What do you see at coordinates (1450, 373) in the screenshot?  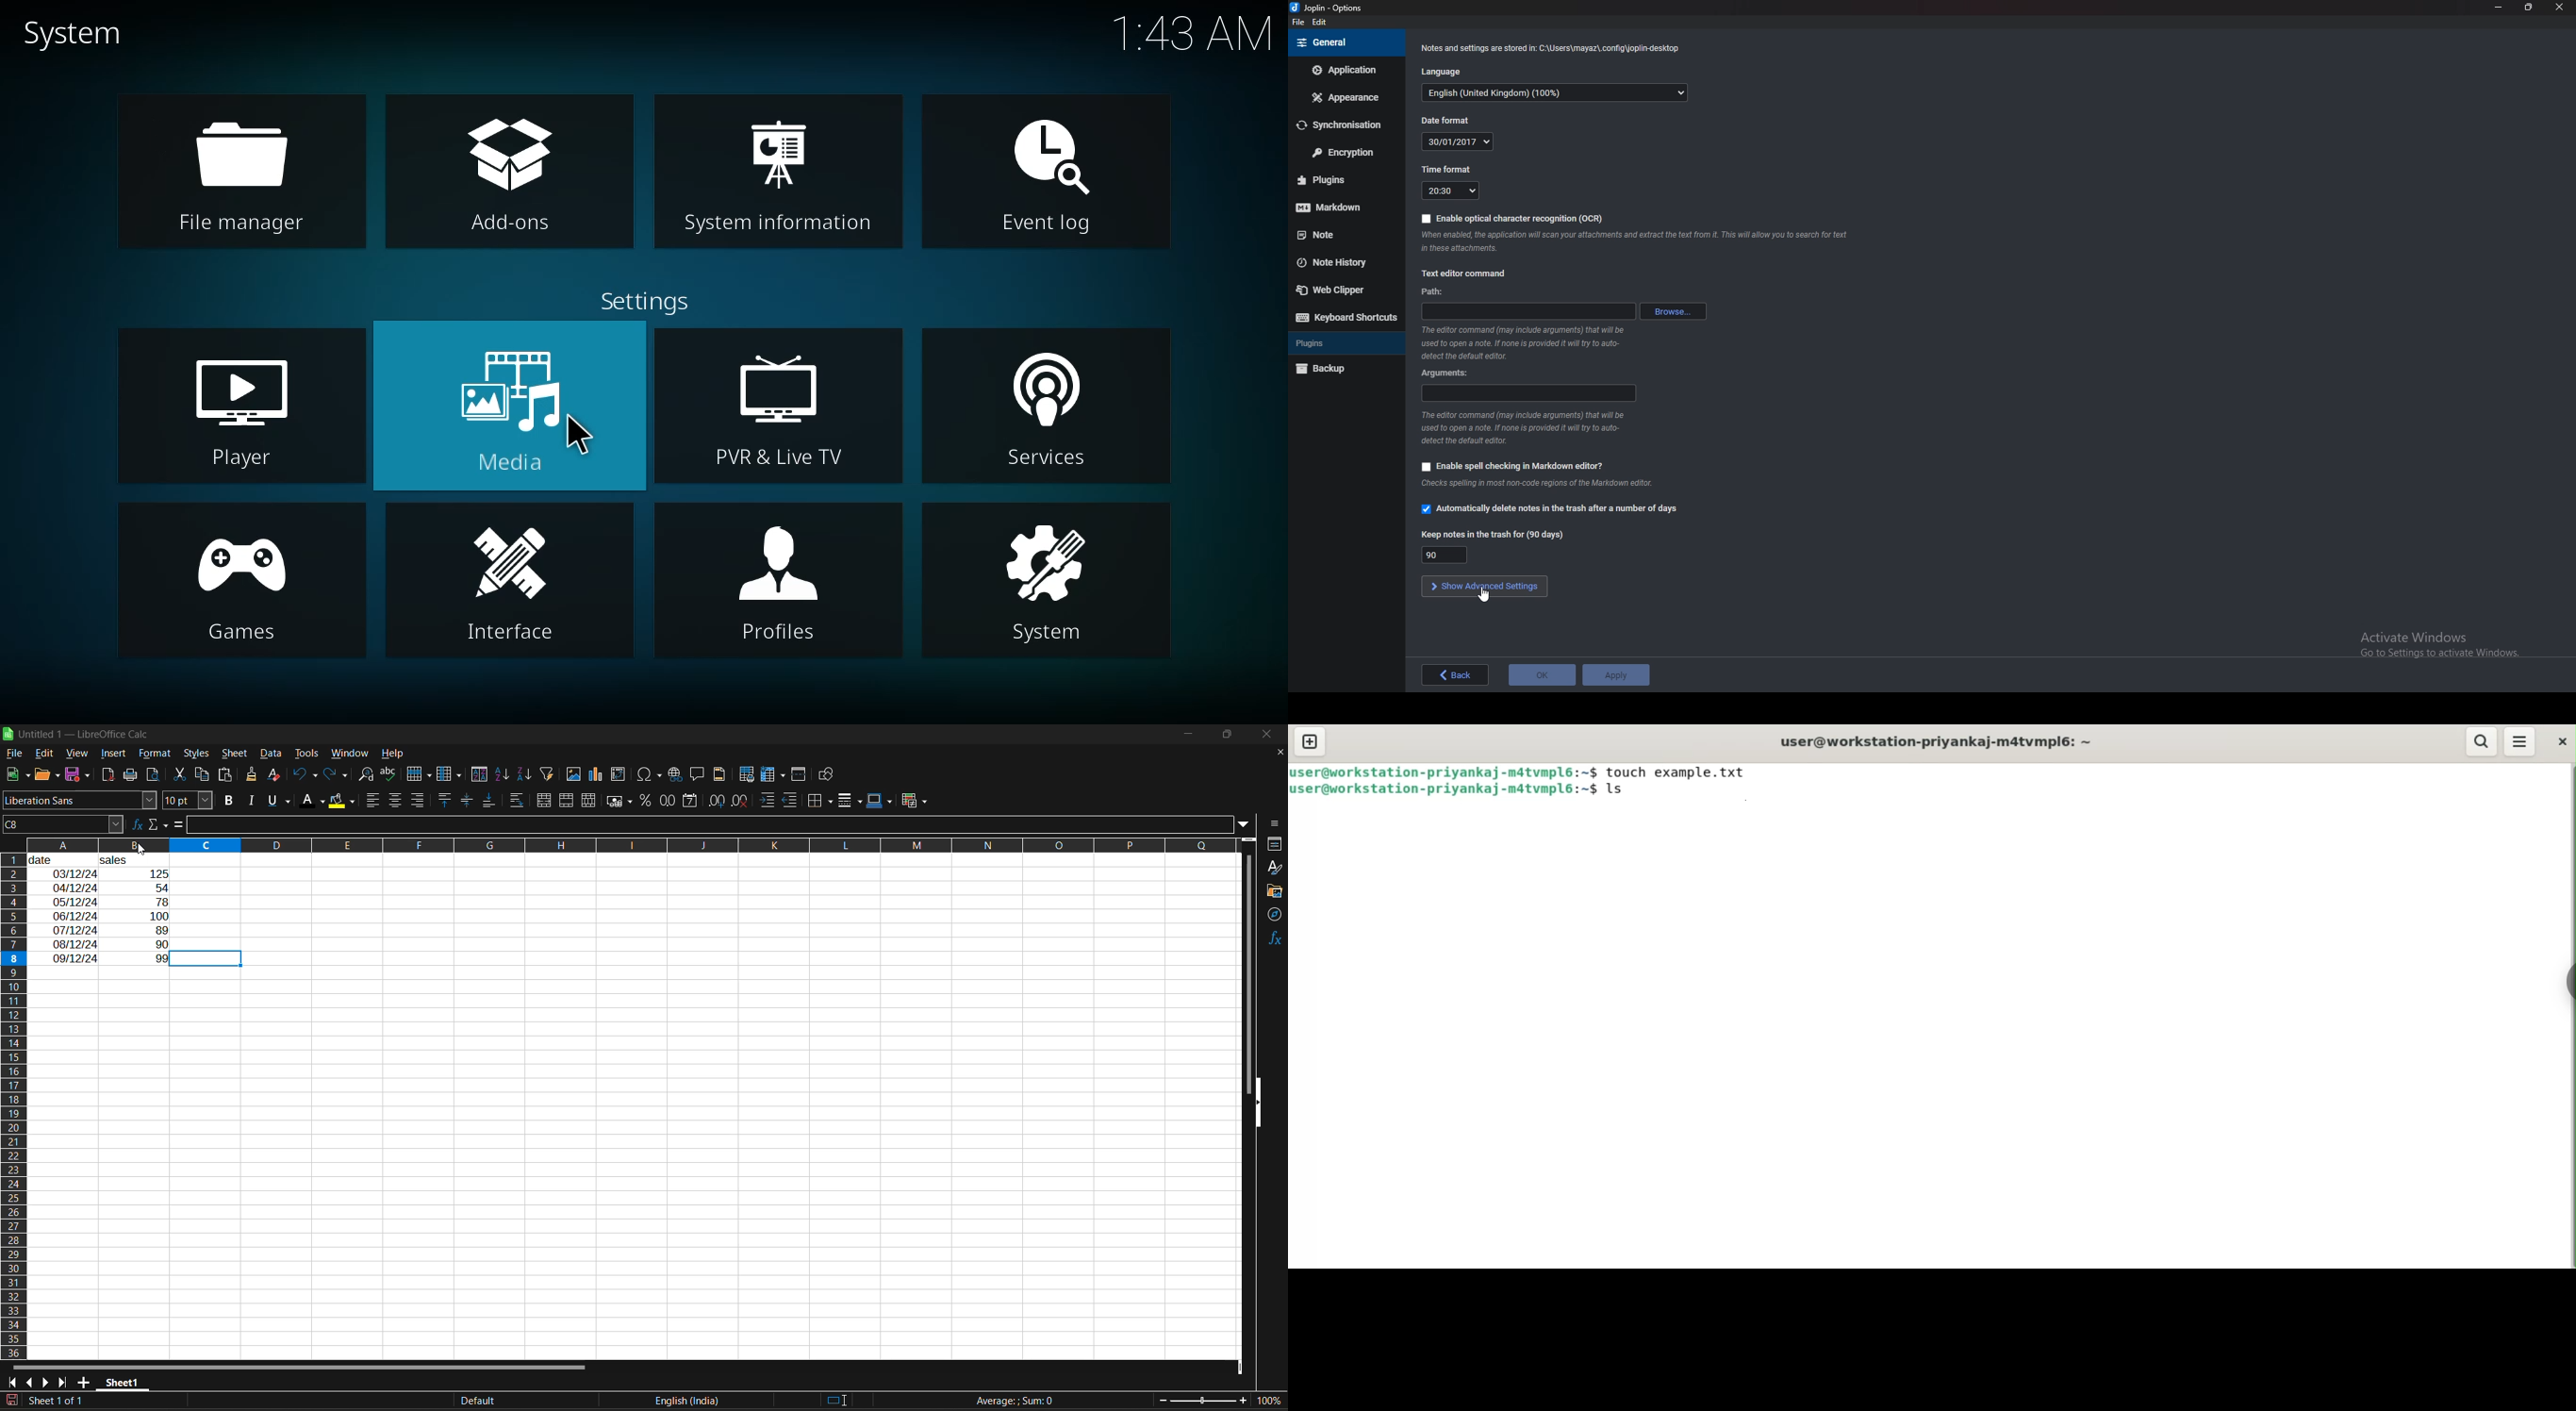 I see `Arguments` at bounding box center [1450, 373].